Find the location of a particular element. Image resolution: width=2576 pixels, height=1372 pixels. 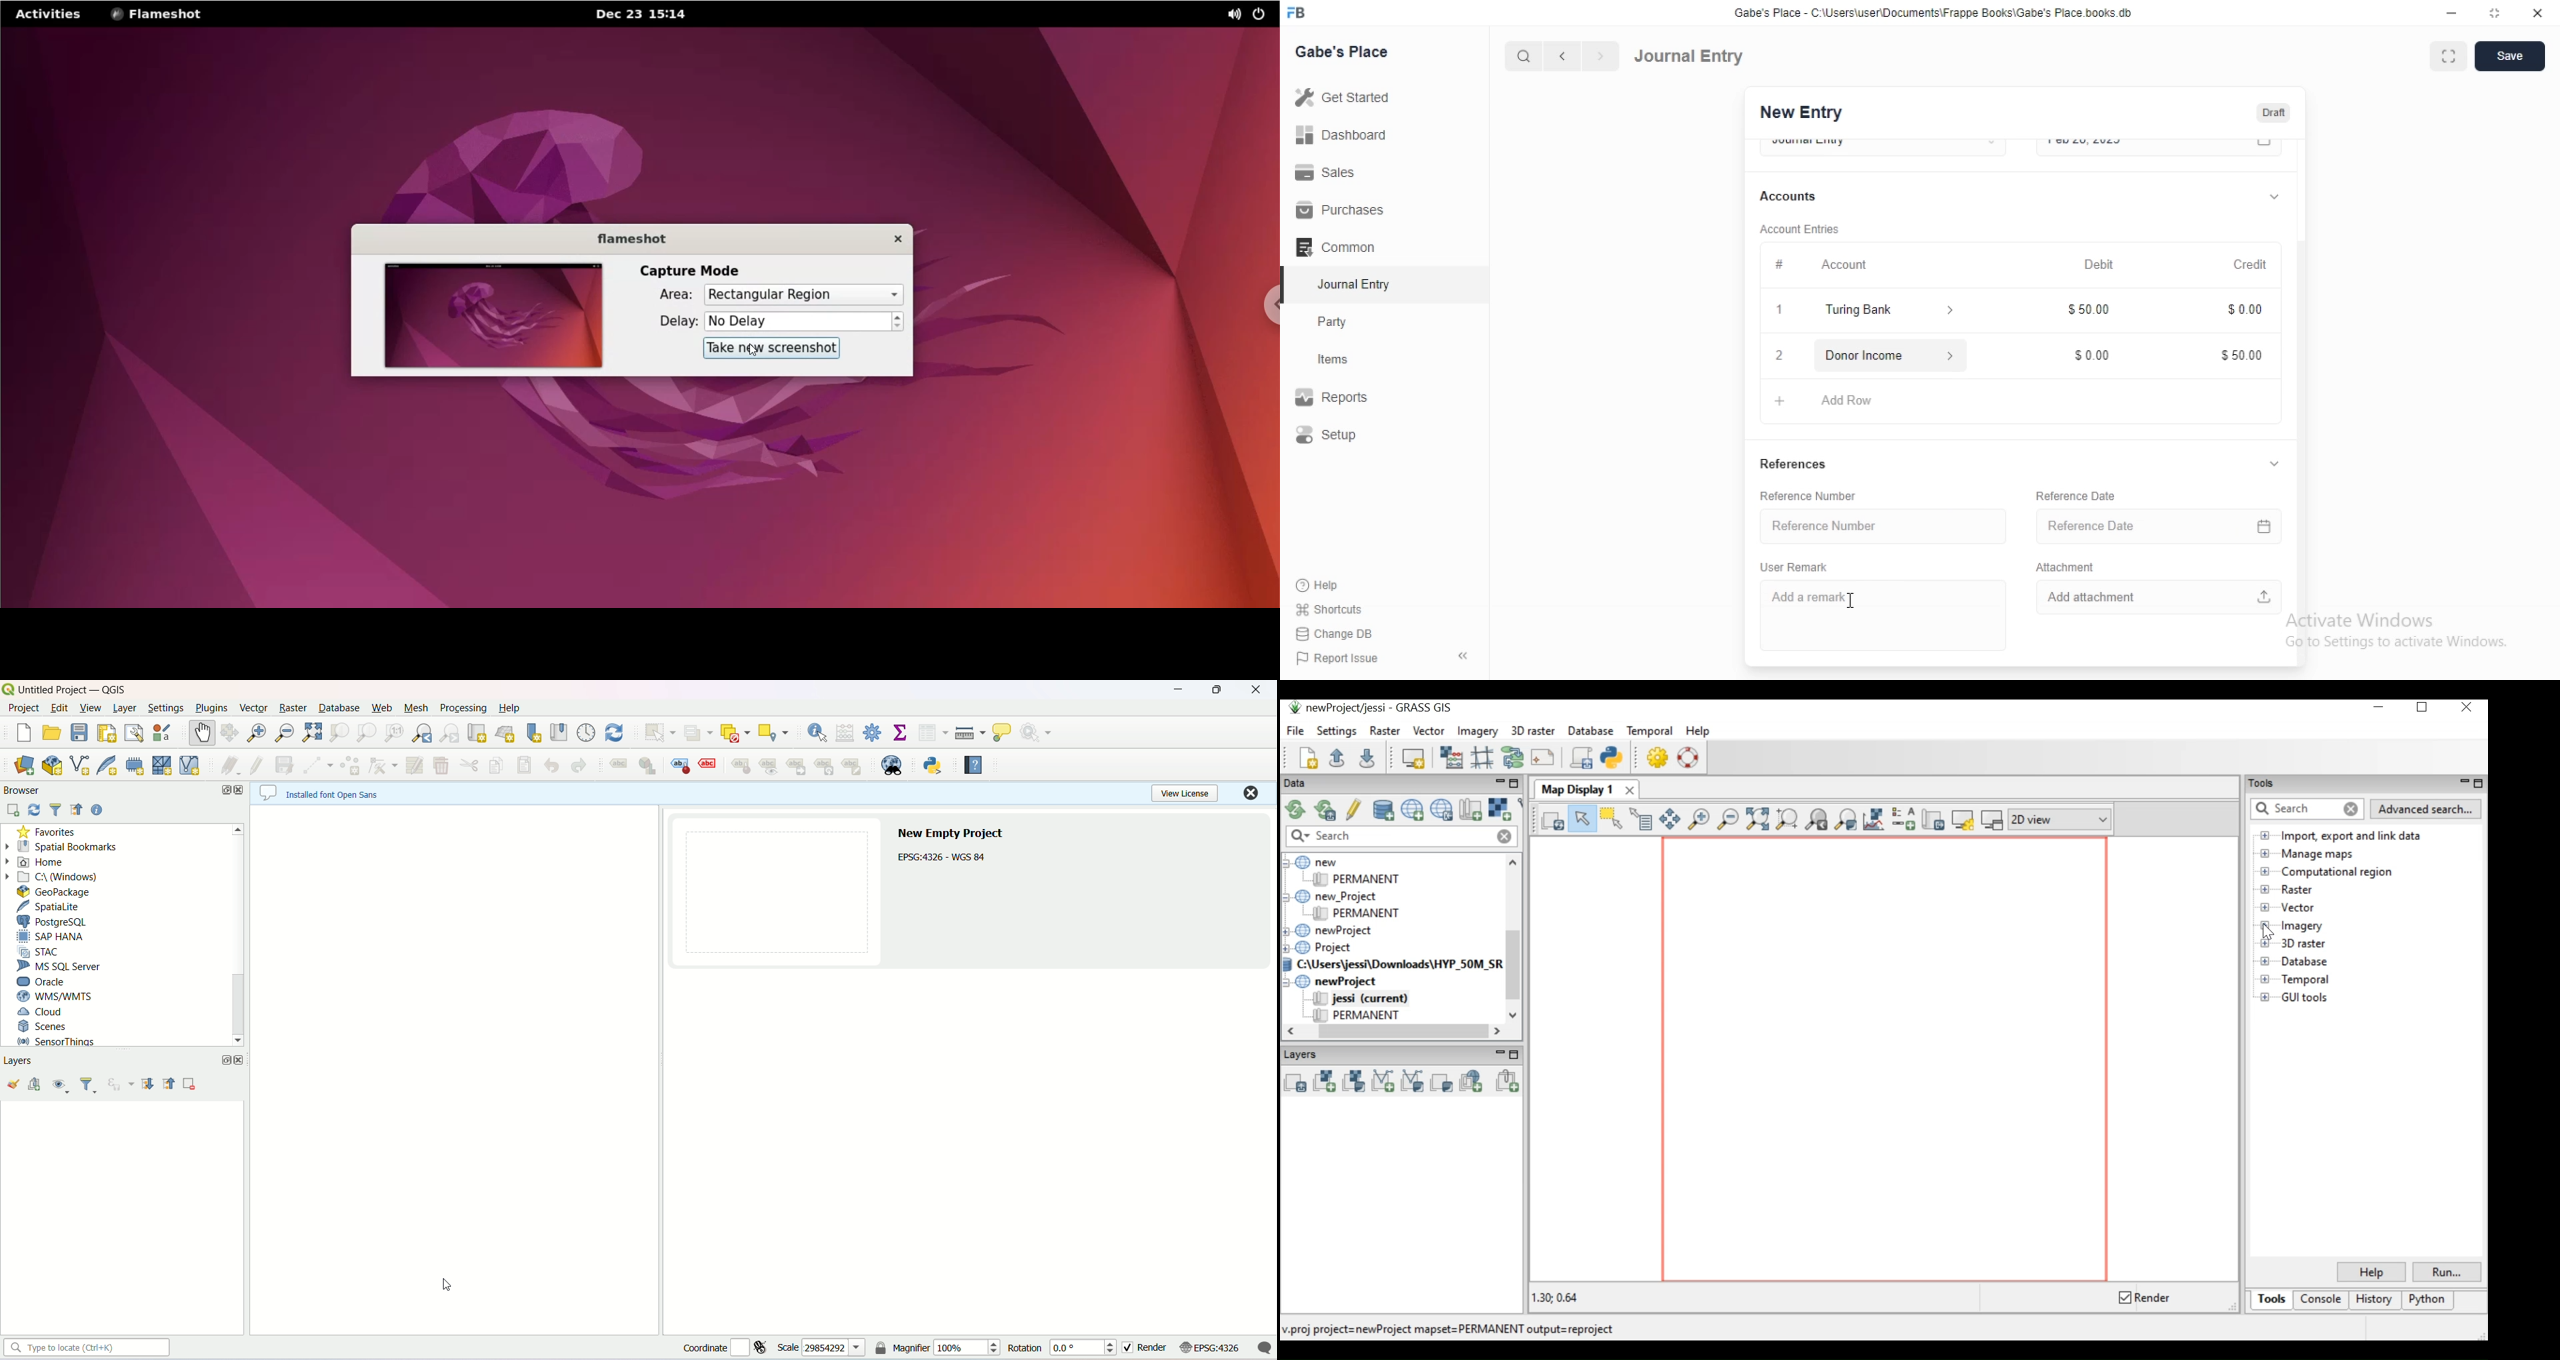

Accounts. is located at coordinates (1798, 197).